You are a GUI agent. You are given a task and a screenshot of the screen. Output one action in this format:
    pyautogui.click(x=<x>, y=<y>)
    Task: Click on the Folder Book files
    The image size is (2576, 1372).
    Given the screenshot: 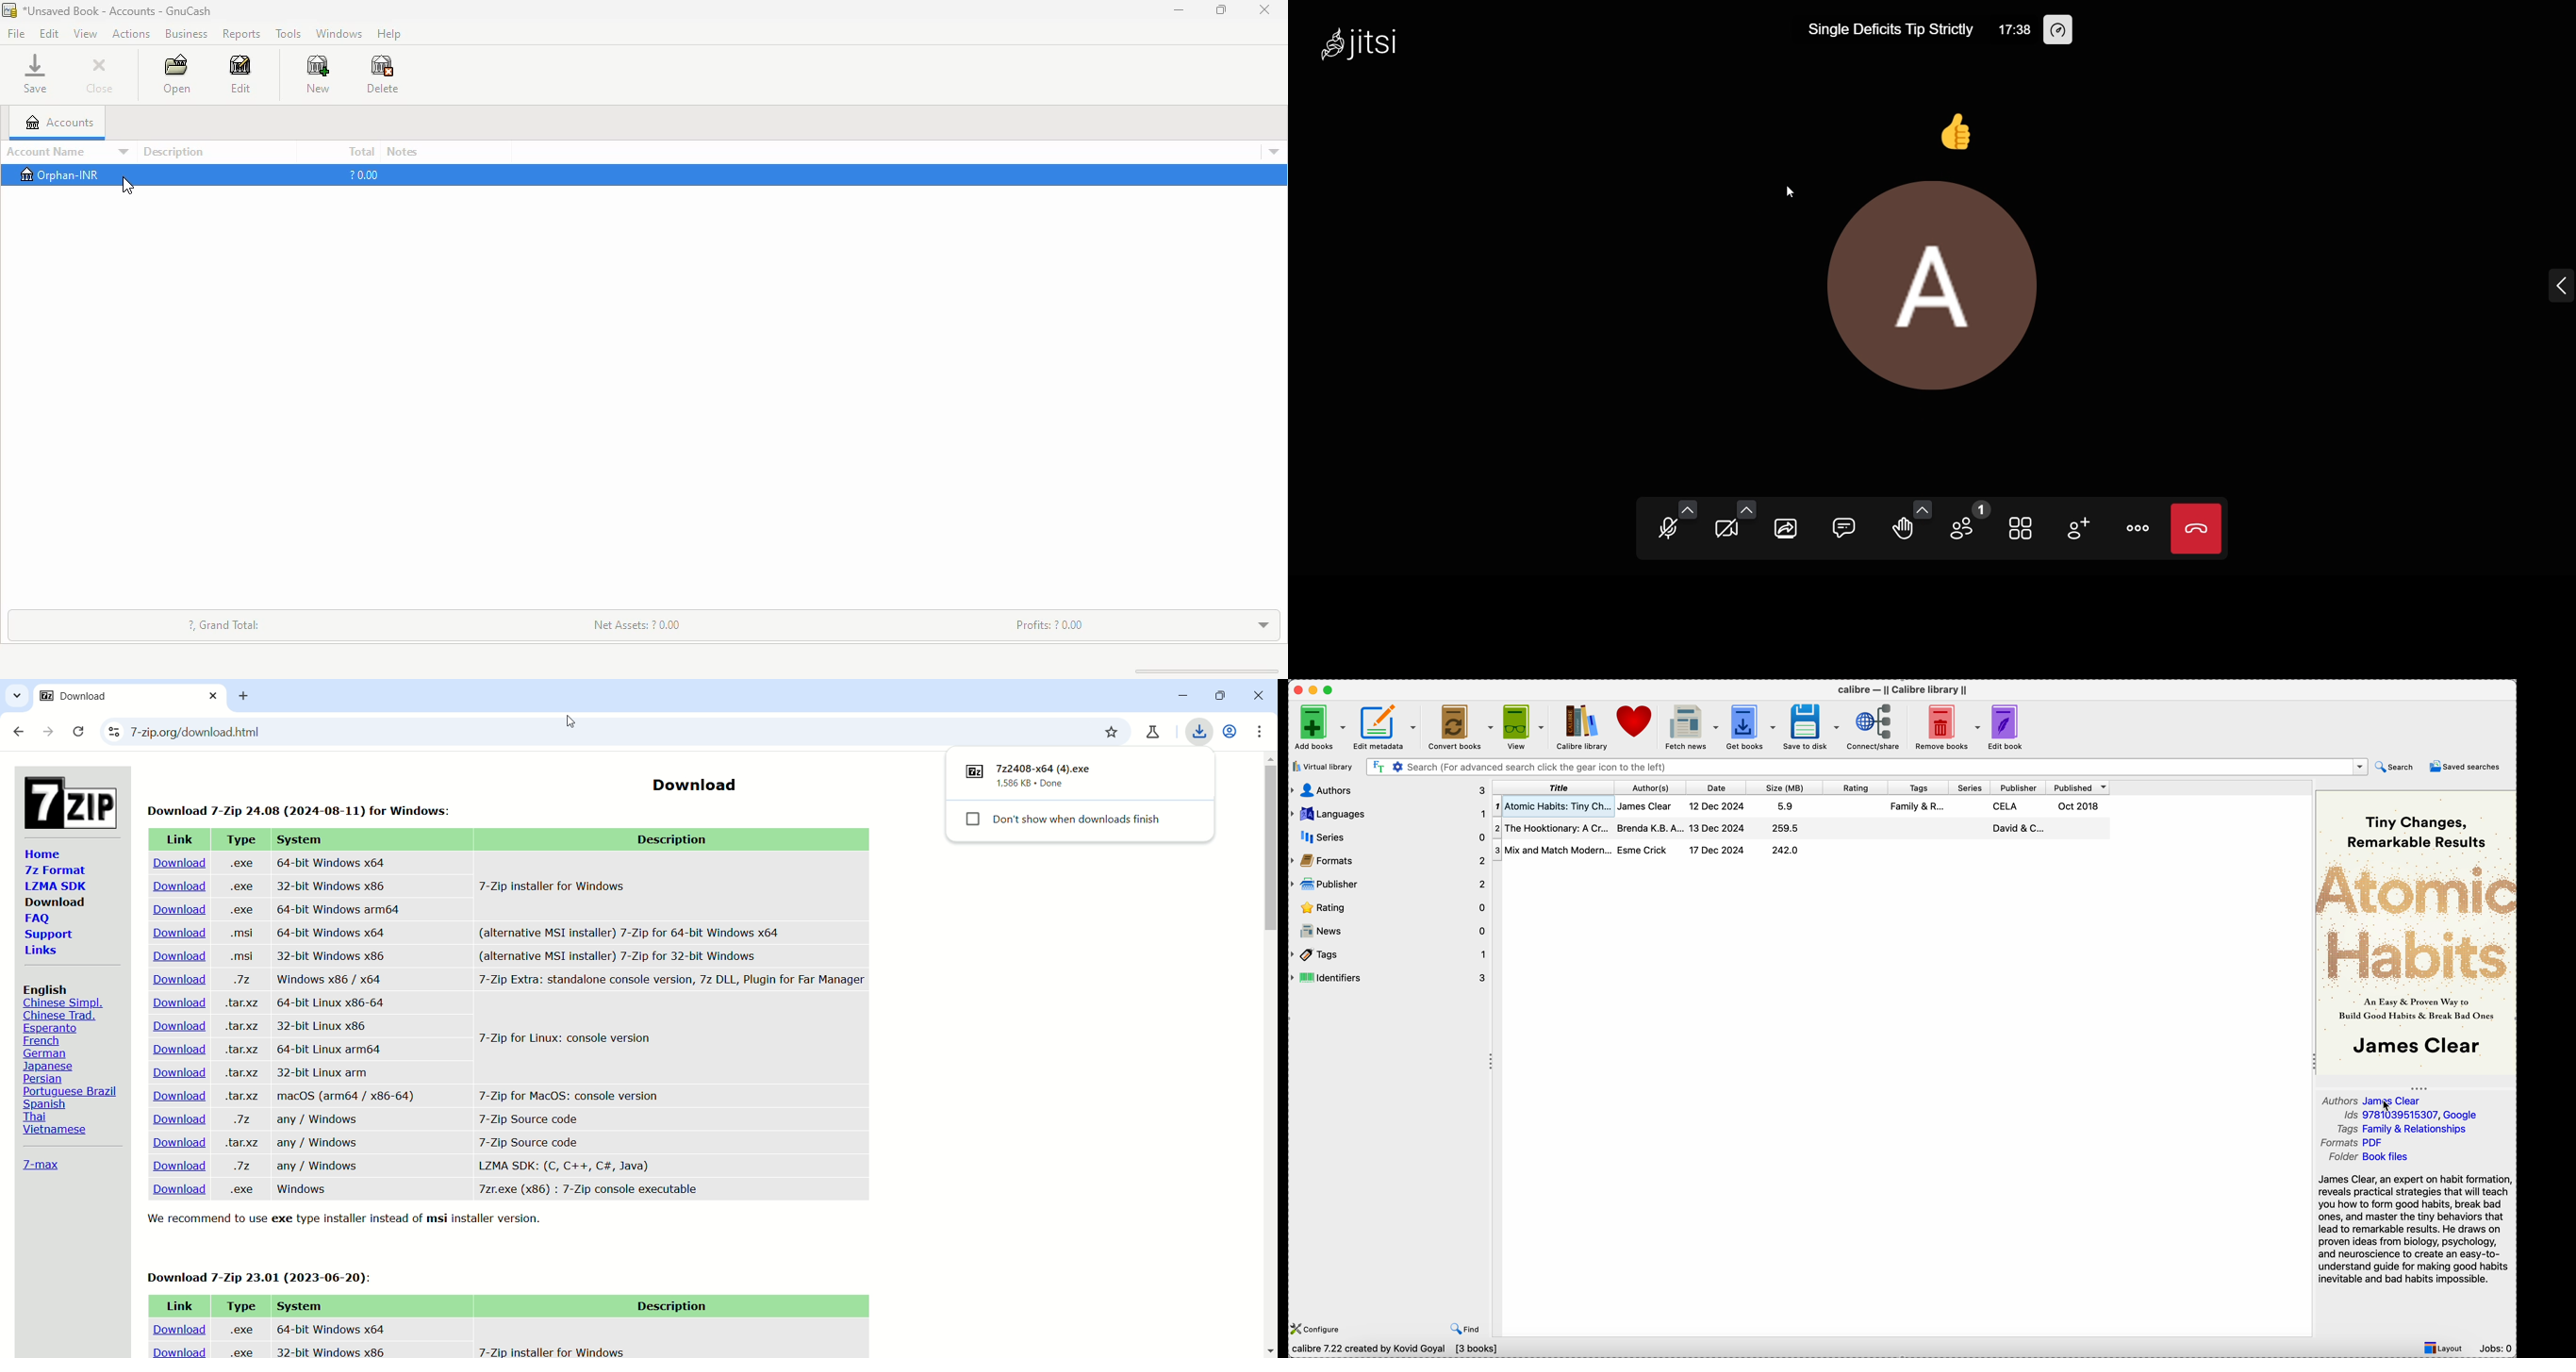 What is the action you would take?
    pyautogui.click(x=2368, y=1157)
    